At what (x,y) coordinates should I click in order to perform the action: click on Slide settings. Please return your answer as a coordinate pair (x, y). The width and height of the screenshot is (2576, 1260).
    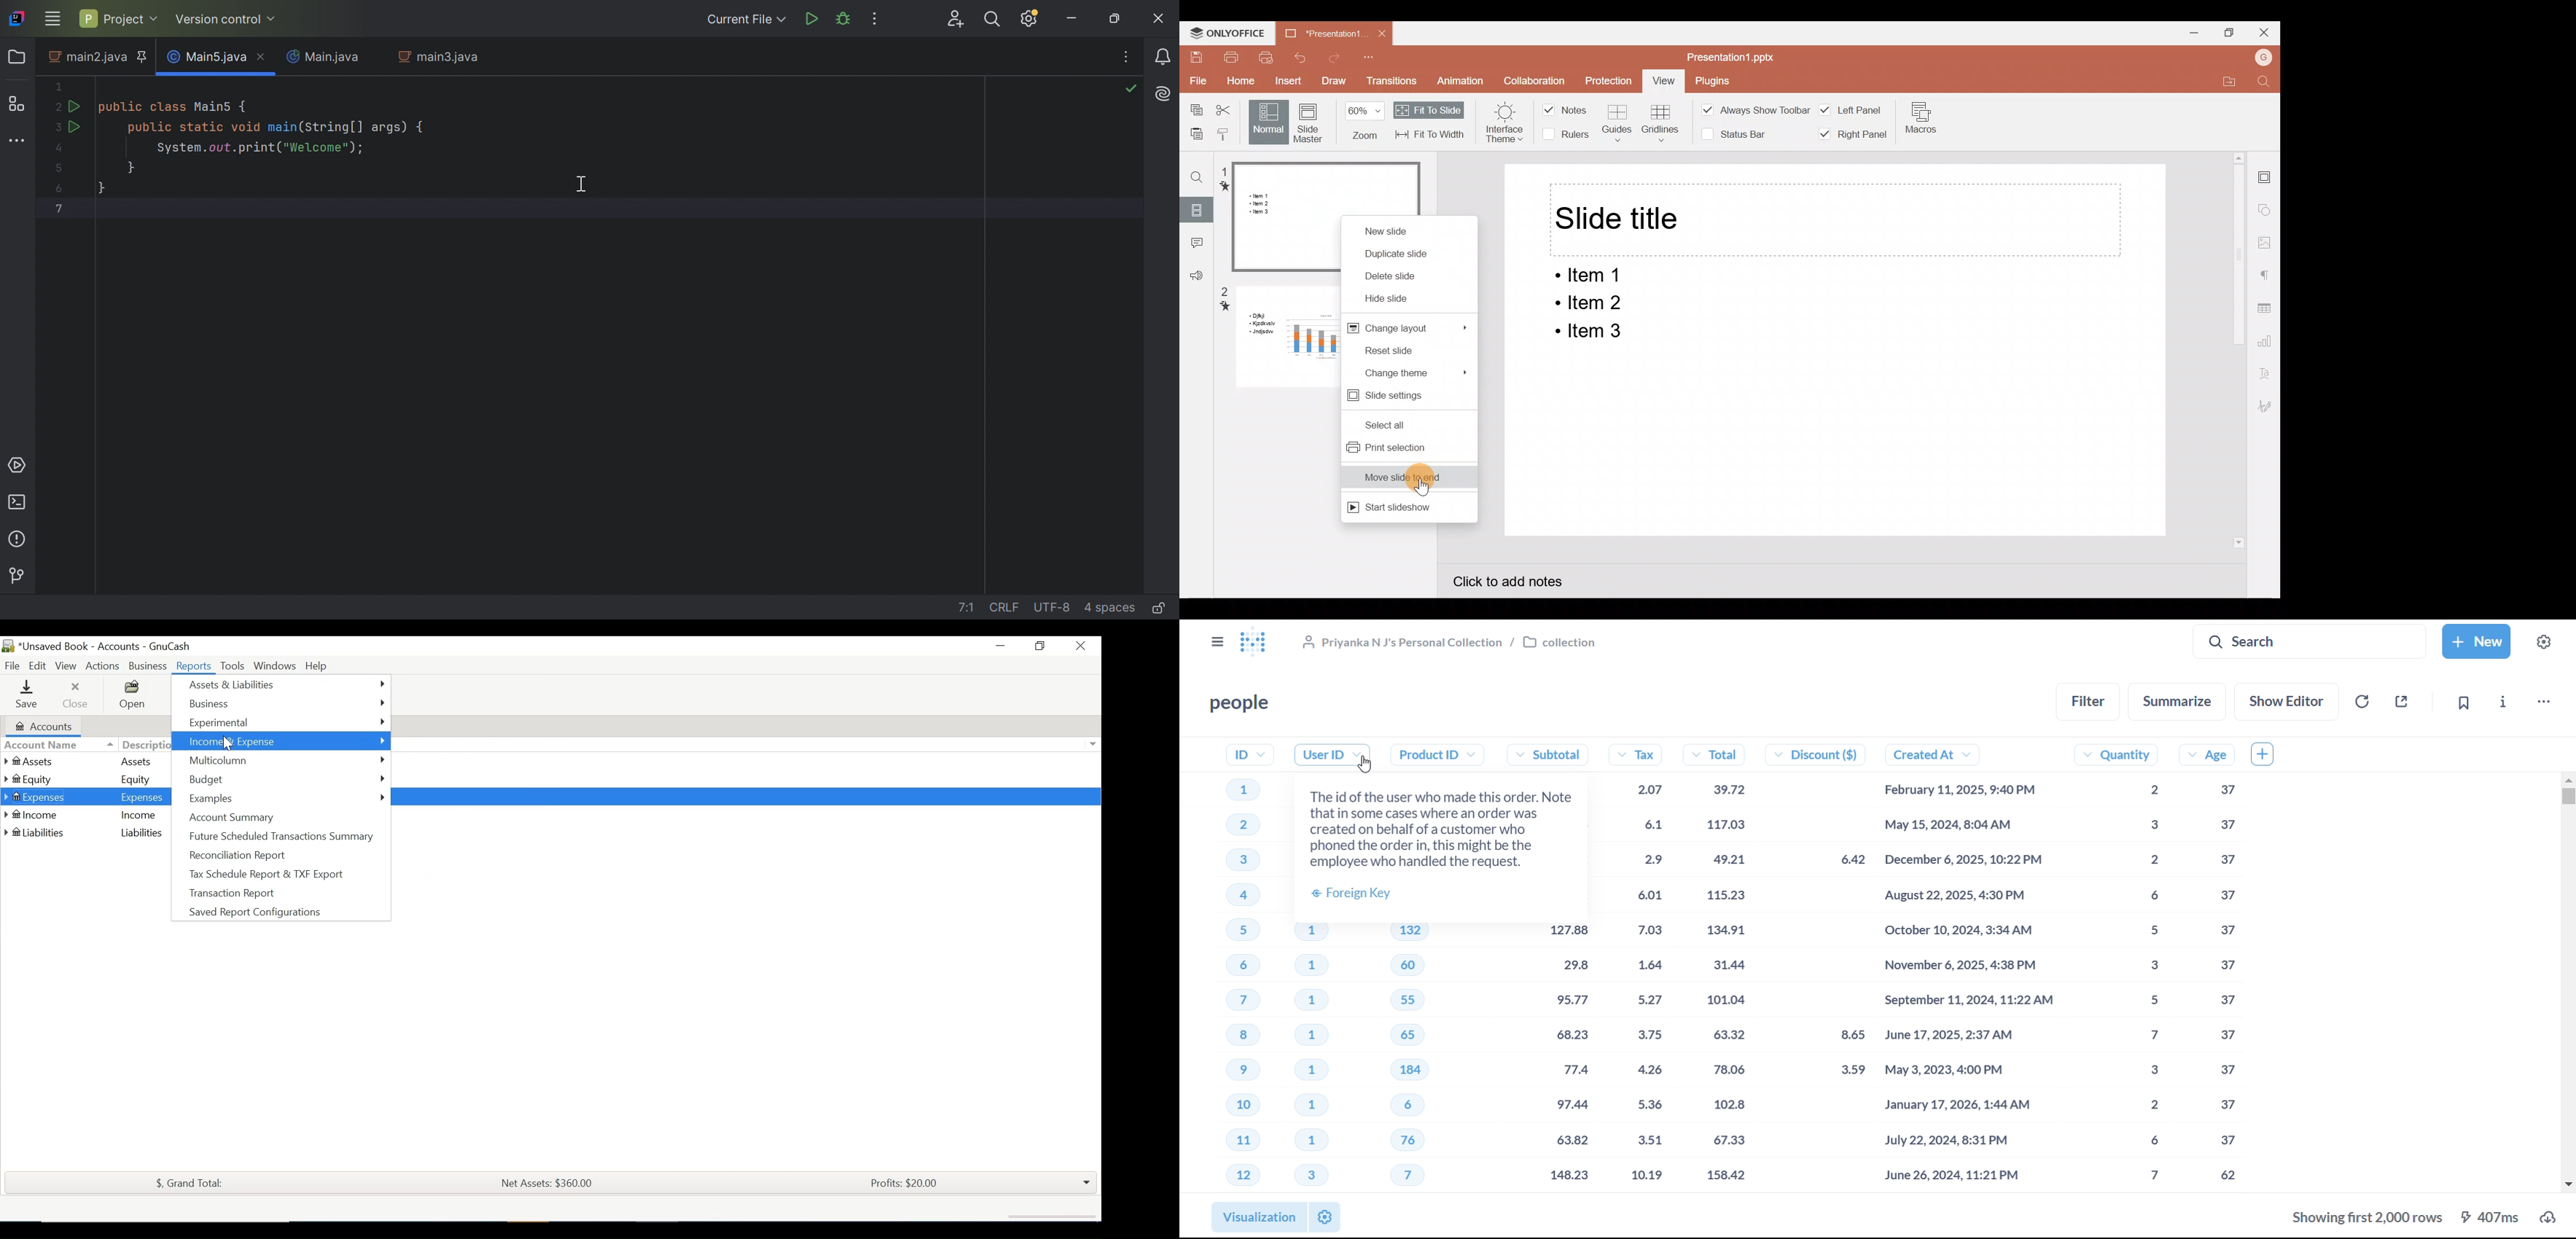
    Looking at the image, I should click on (2268, 175).